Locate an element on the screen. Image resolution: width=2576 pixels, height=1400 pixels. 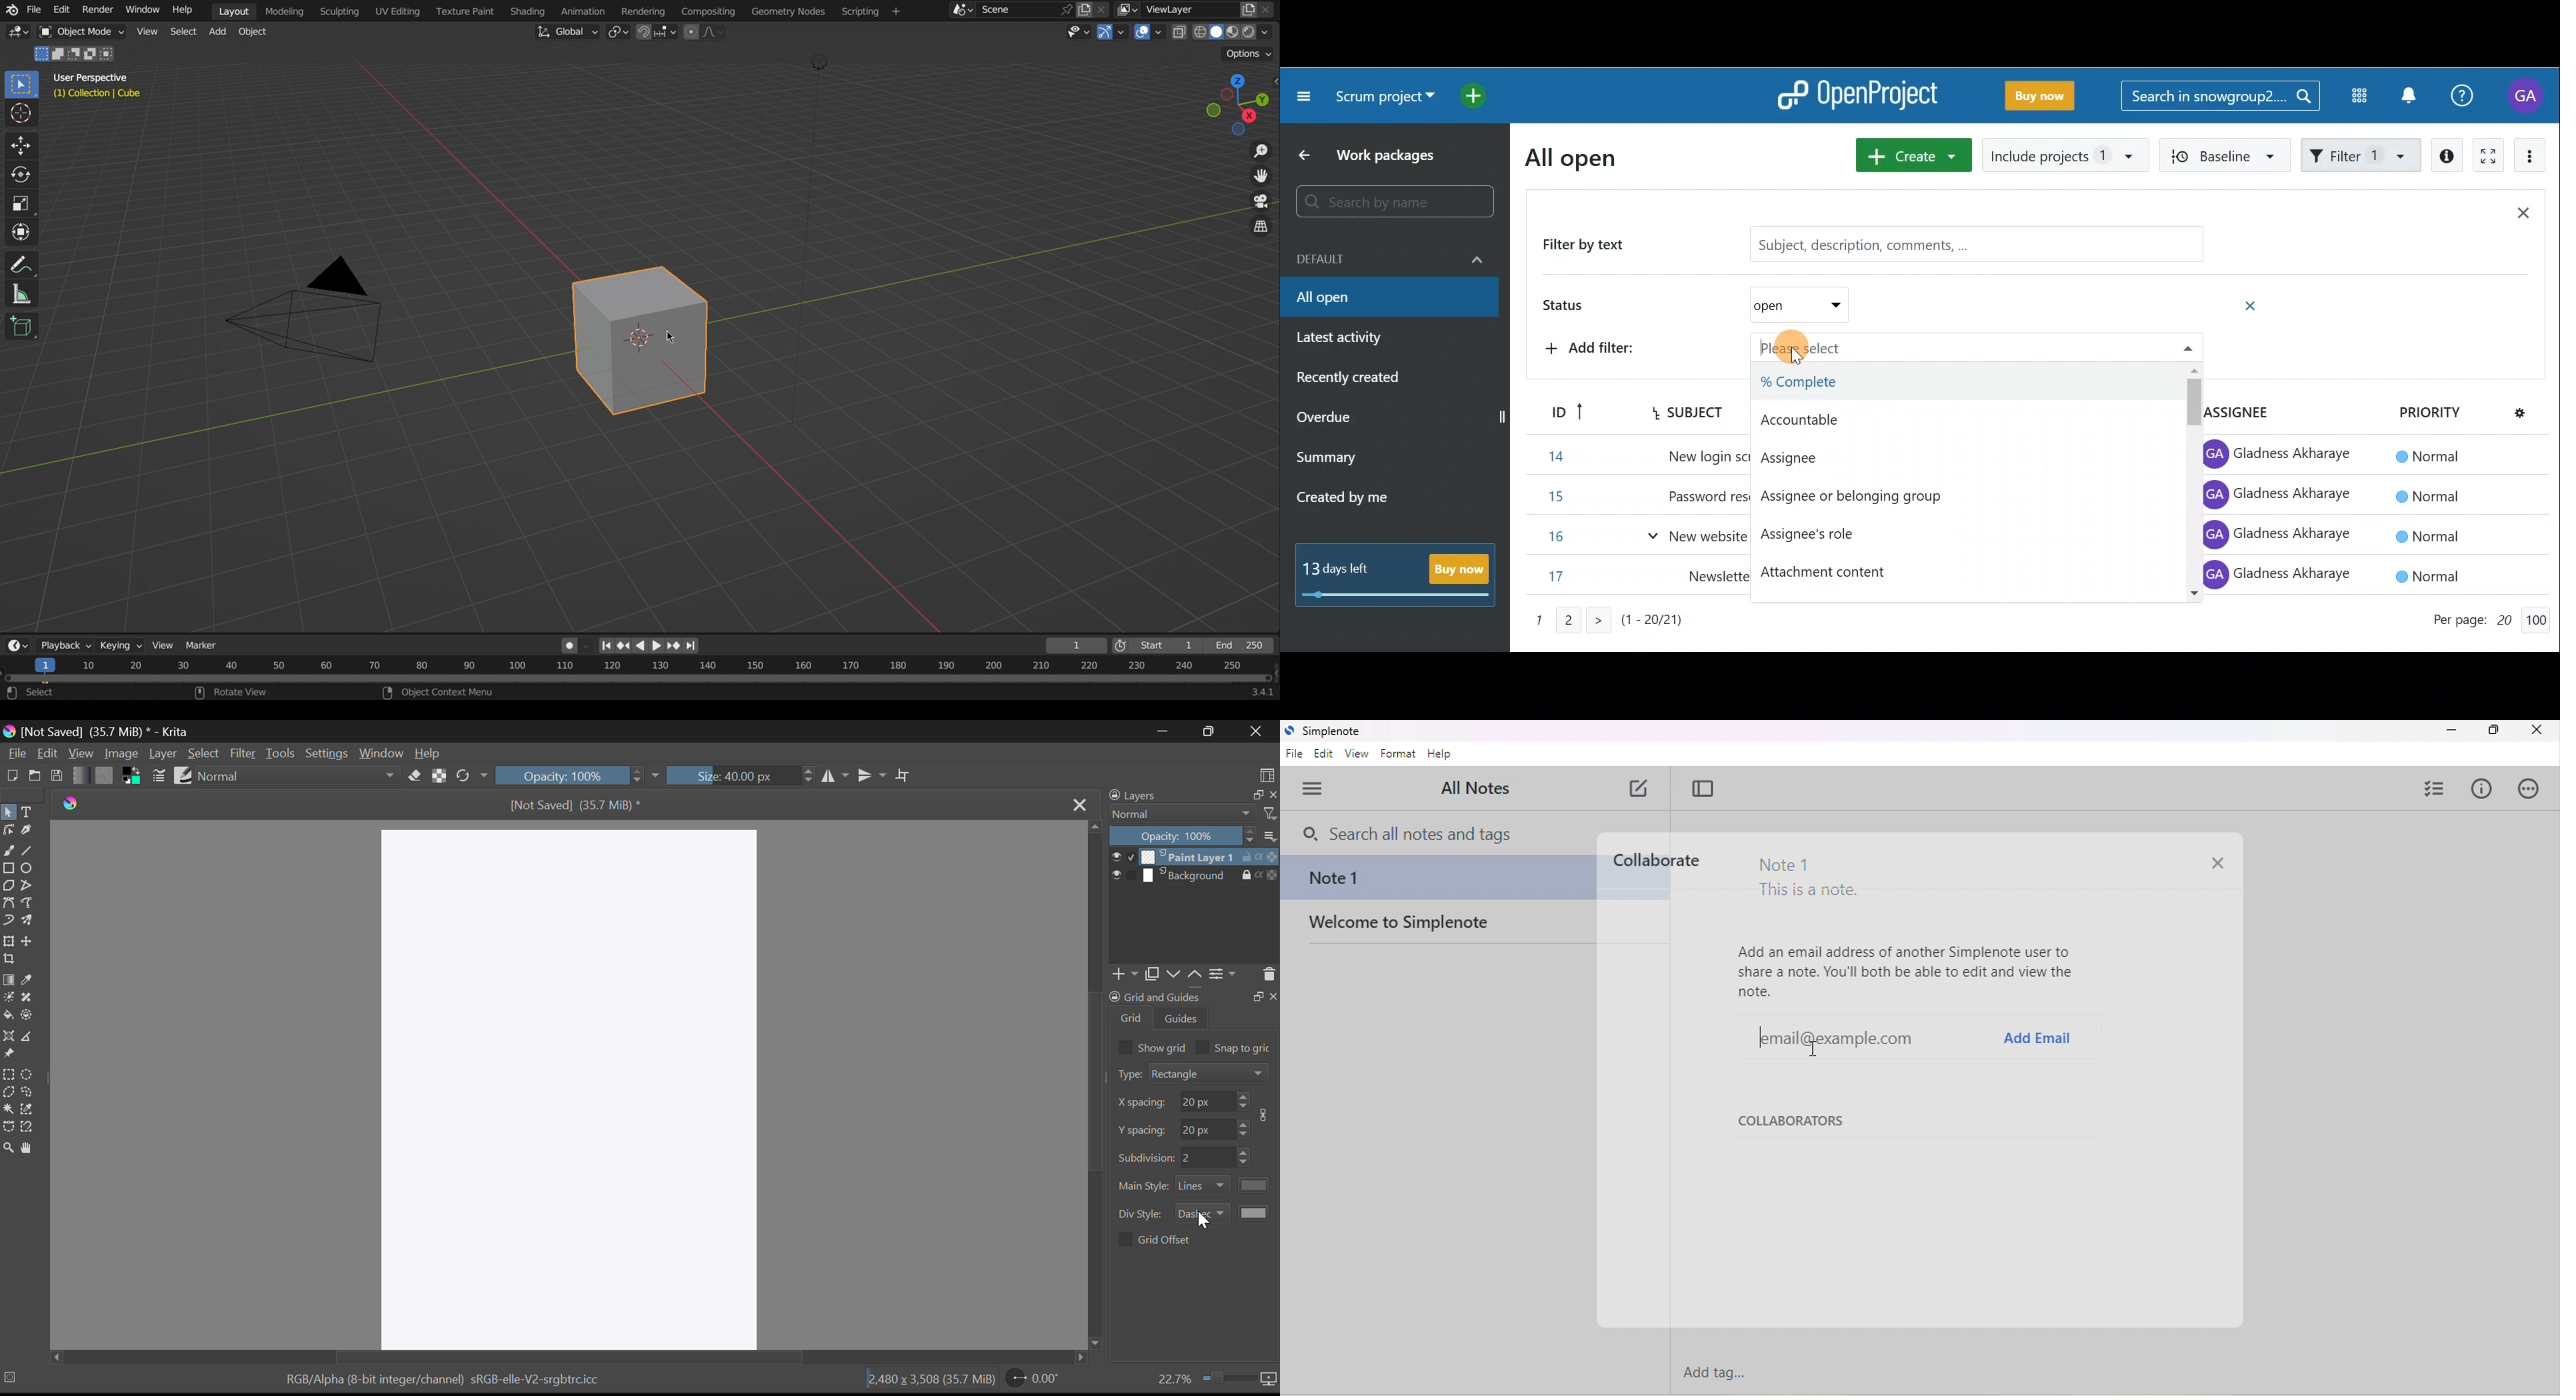
Select is located at coordinates (8, 812).